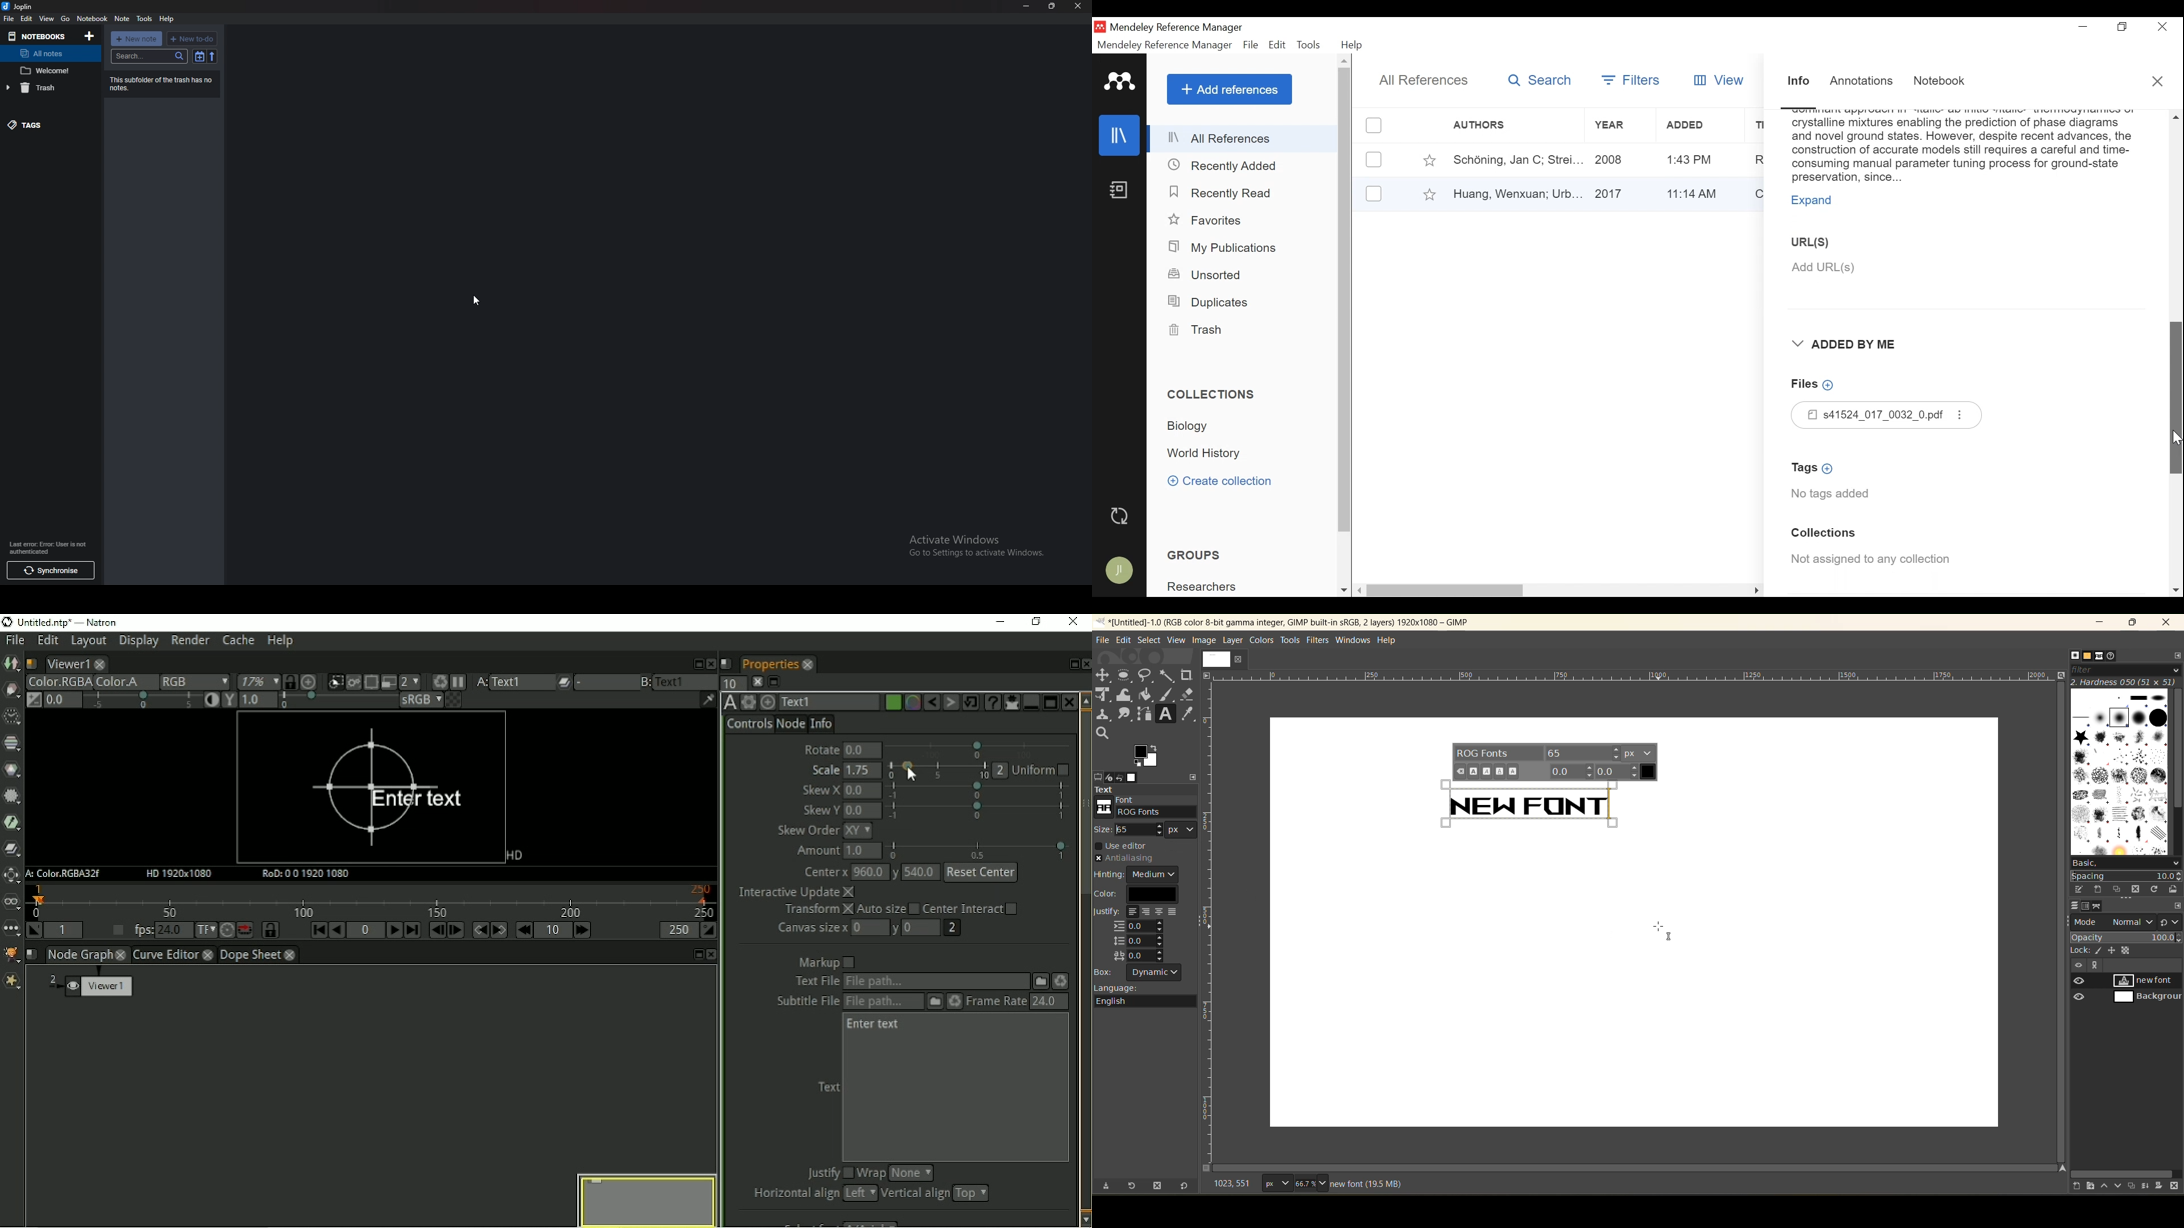 This screenshot has height=1232, width=2184. I want to click on Scroll up, so click(1345, 60).